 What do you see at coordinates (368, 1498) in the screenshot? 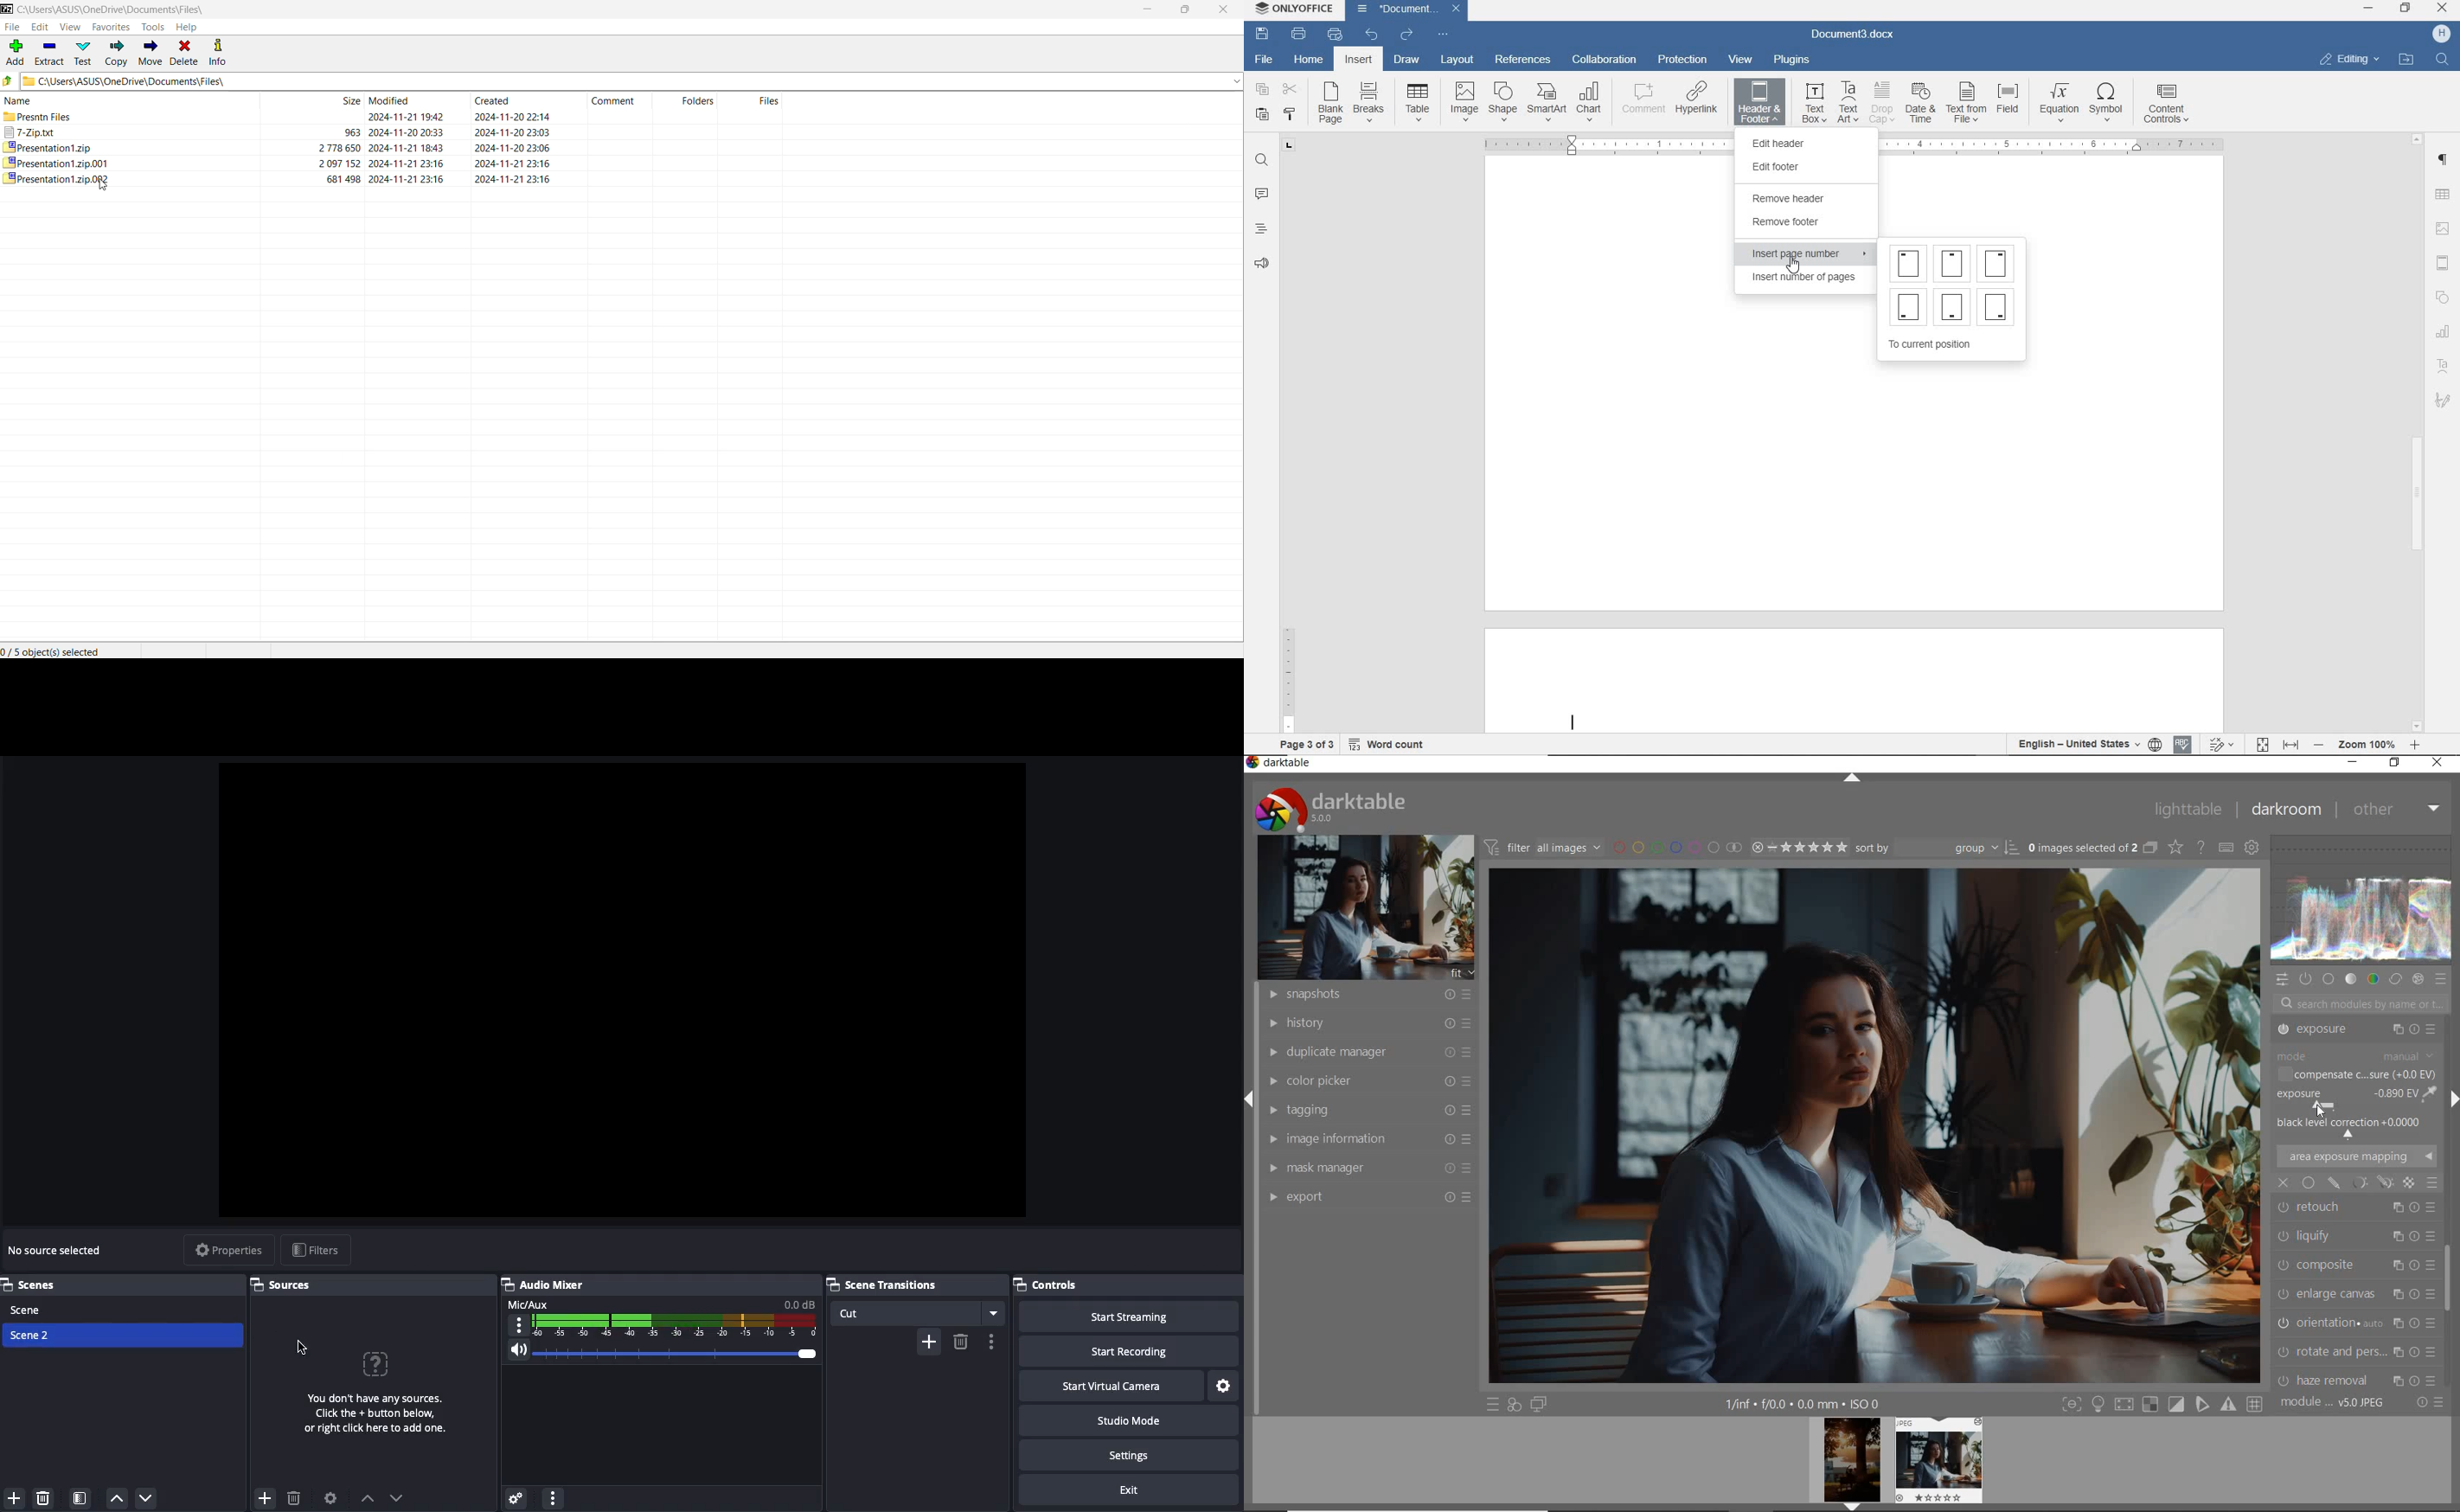
I see `previous` at bounding box center [368, 1498].